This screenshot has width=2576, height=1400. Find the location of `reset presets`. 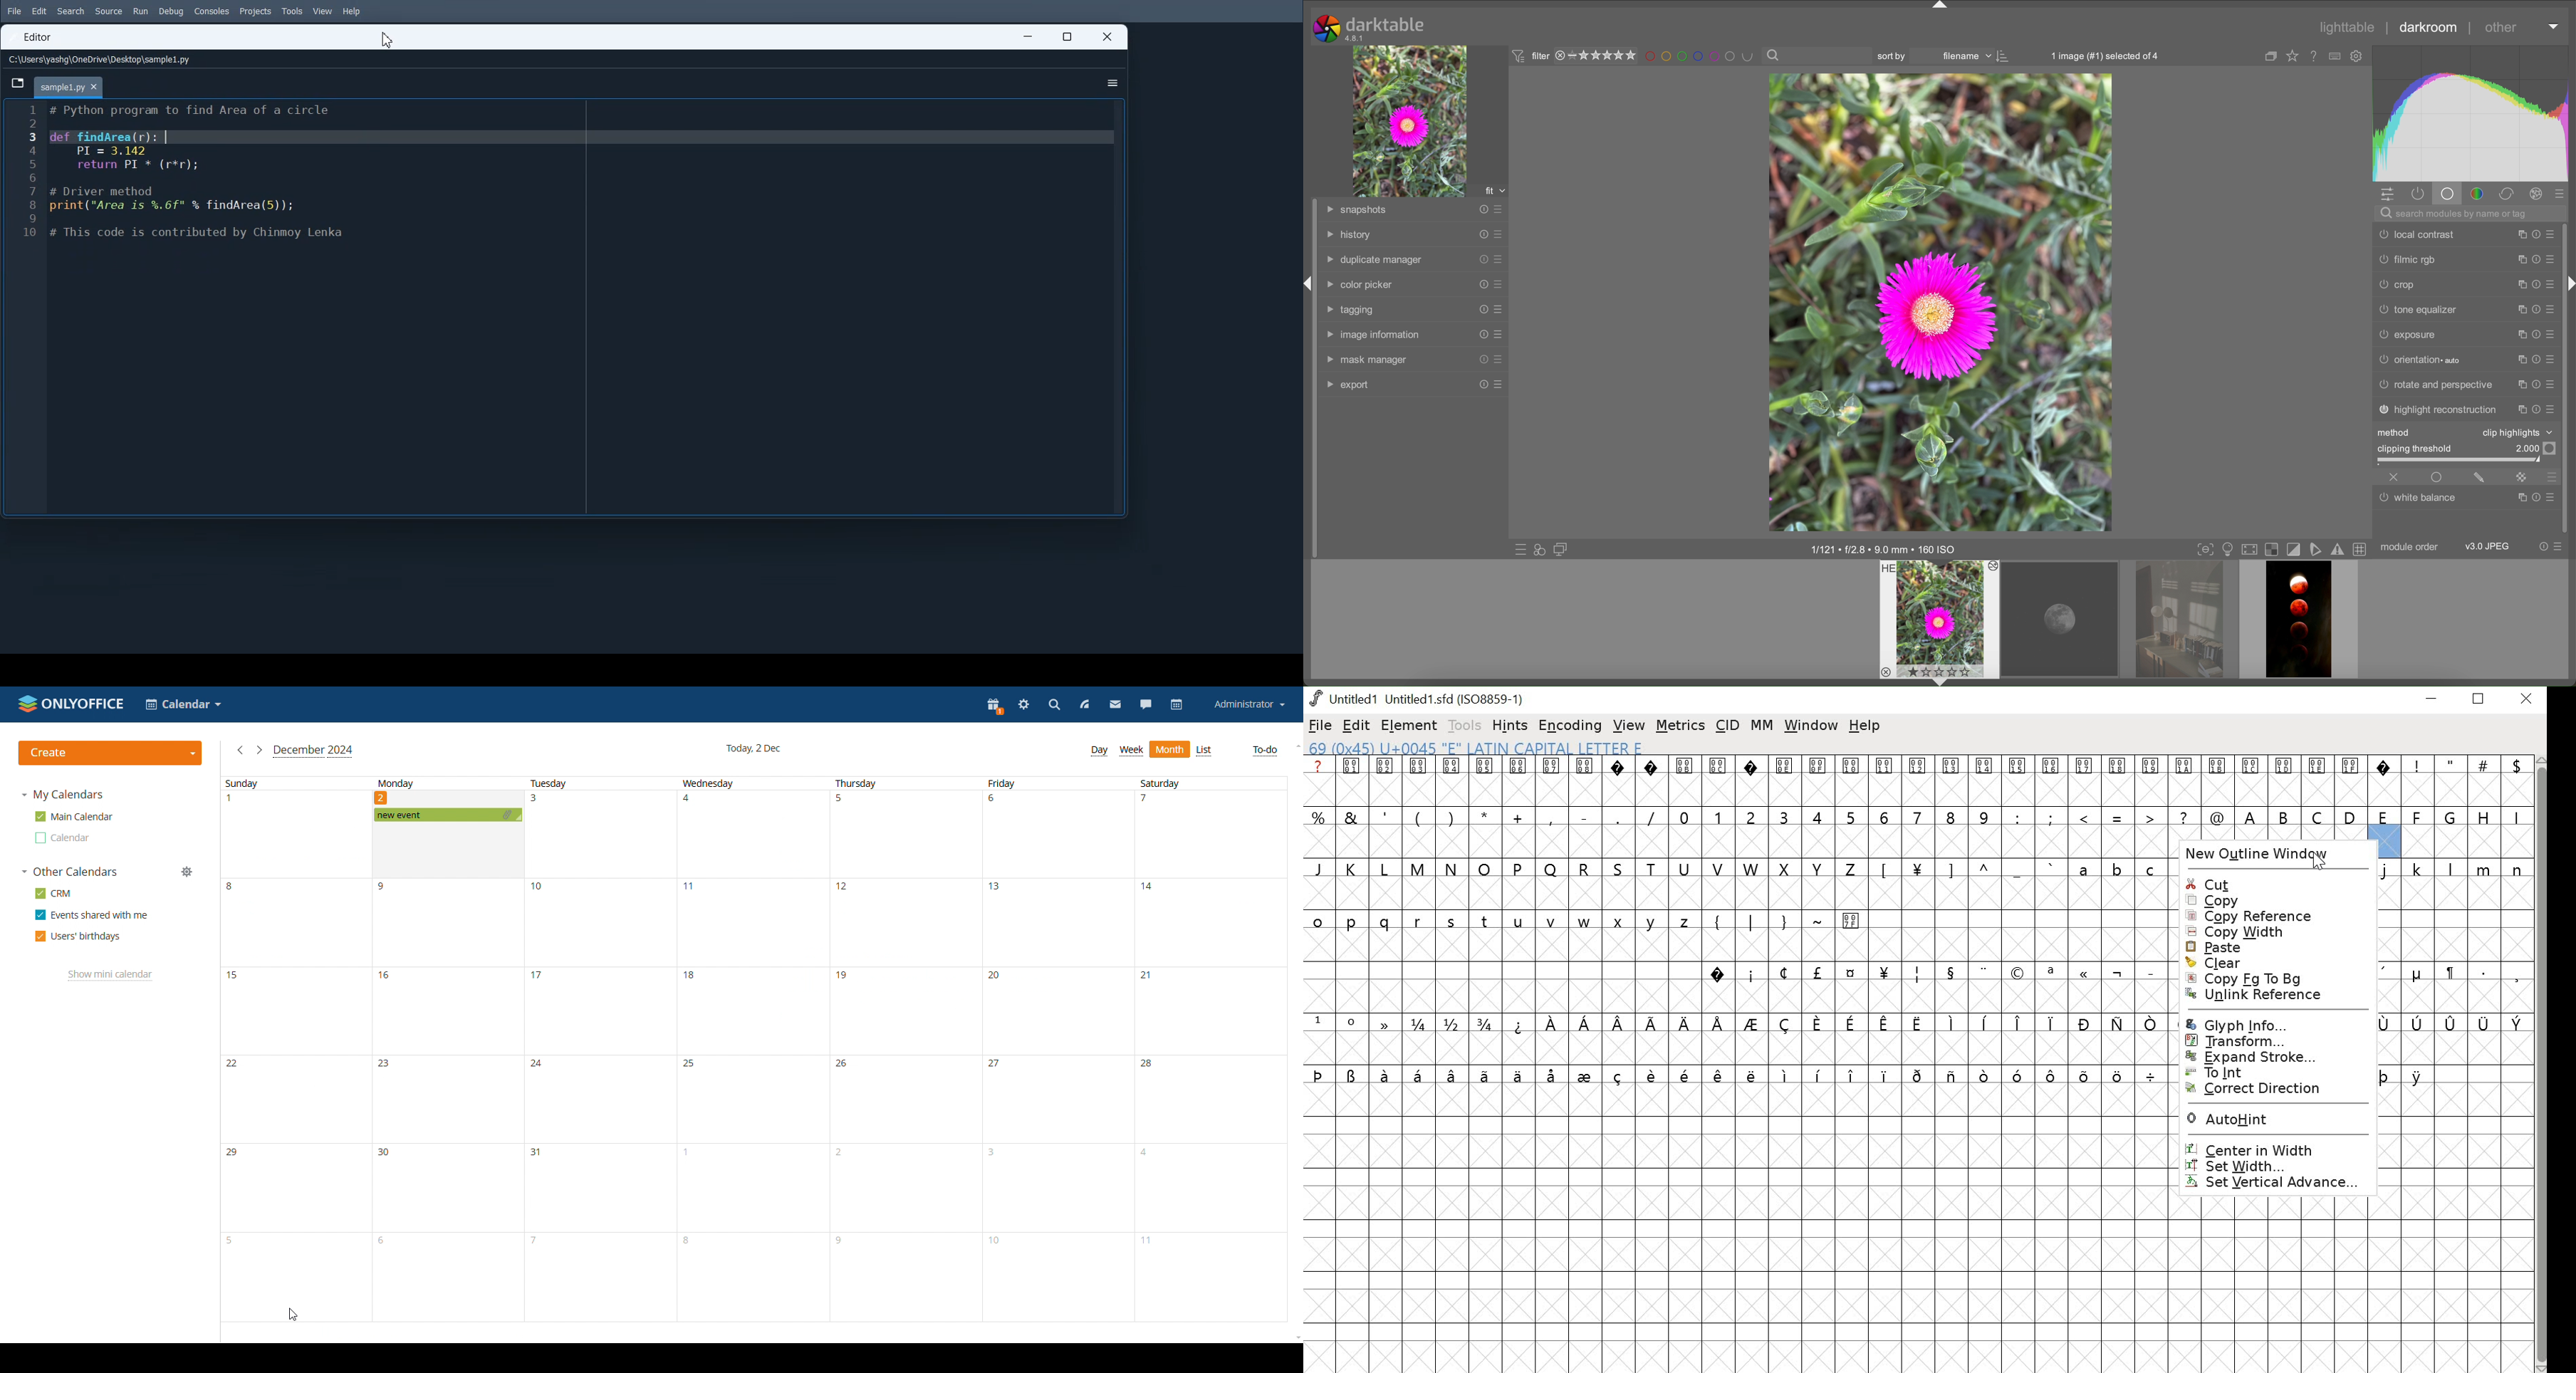

reset presets is located at coordinates (2536, 410).